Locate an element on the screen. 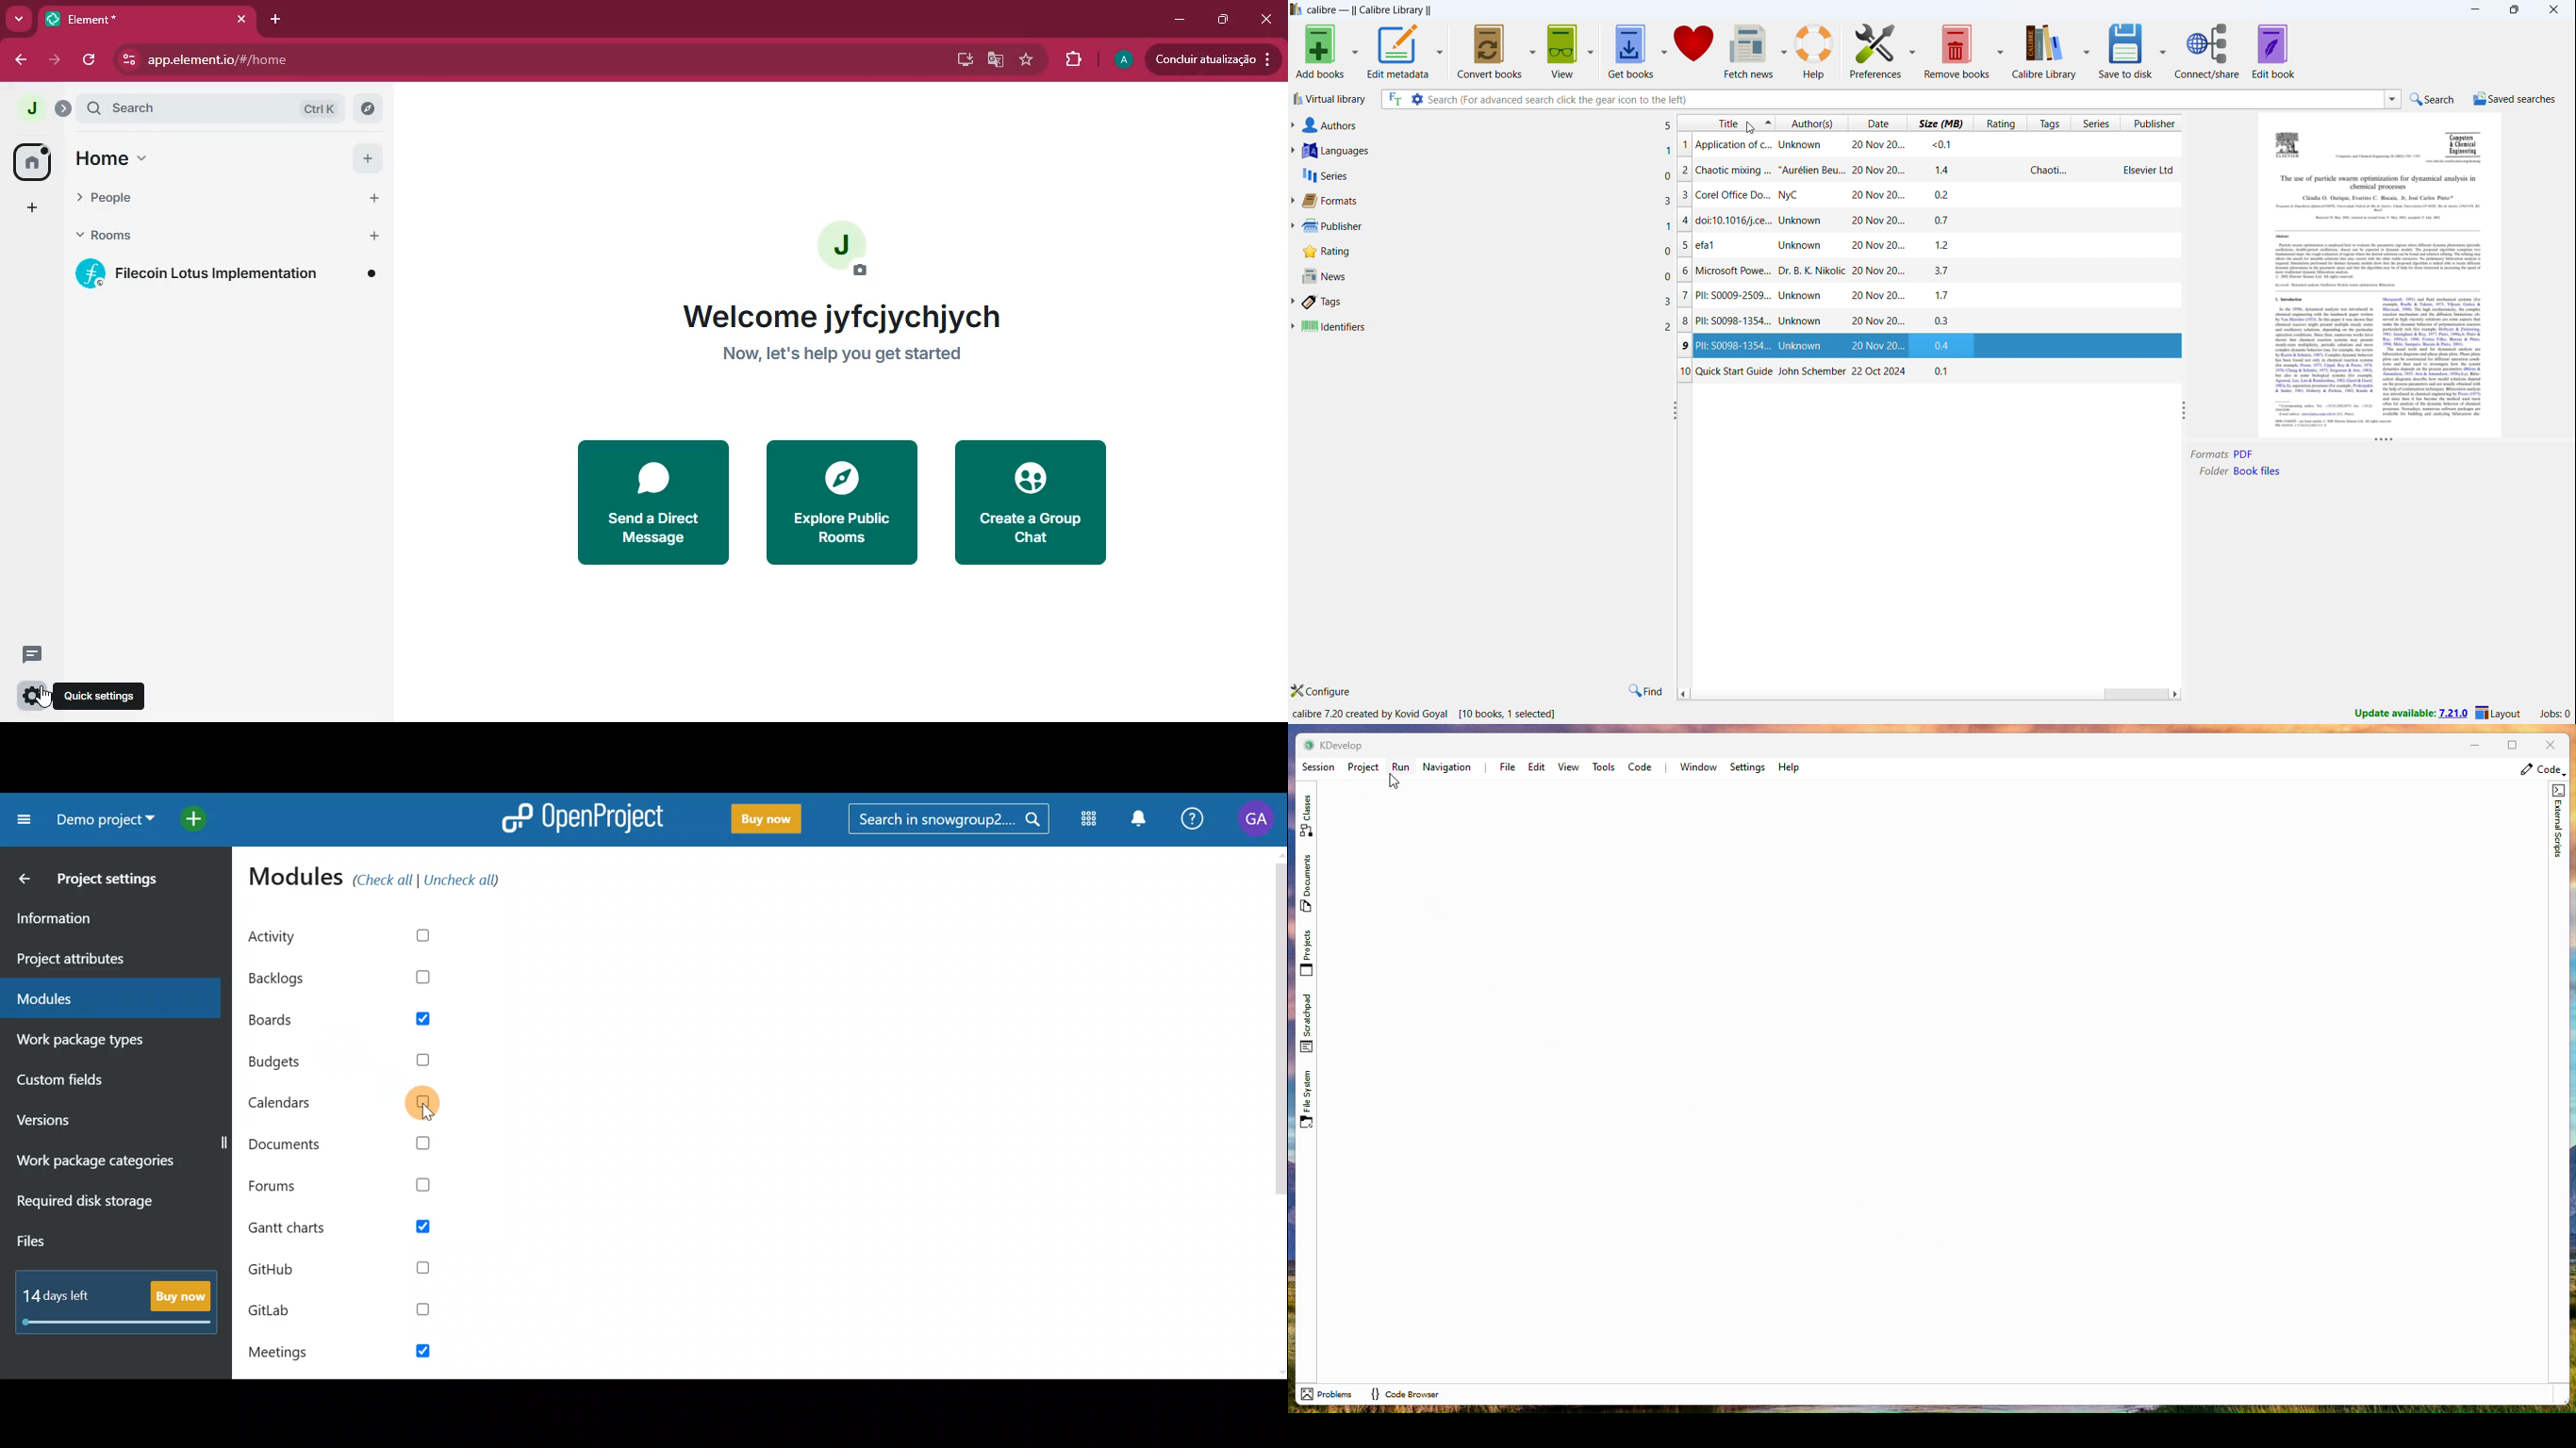 This screenshot has height=1456, width=2576. fetch news optoins is located at coordinates (1781, 50).